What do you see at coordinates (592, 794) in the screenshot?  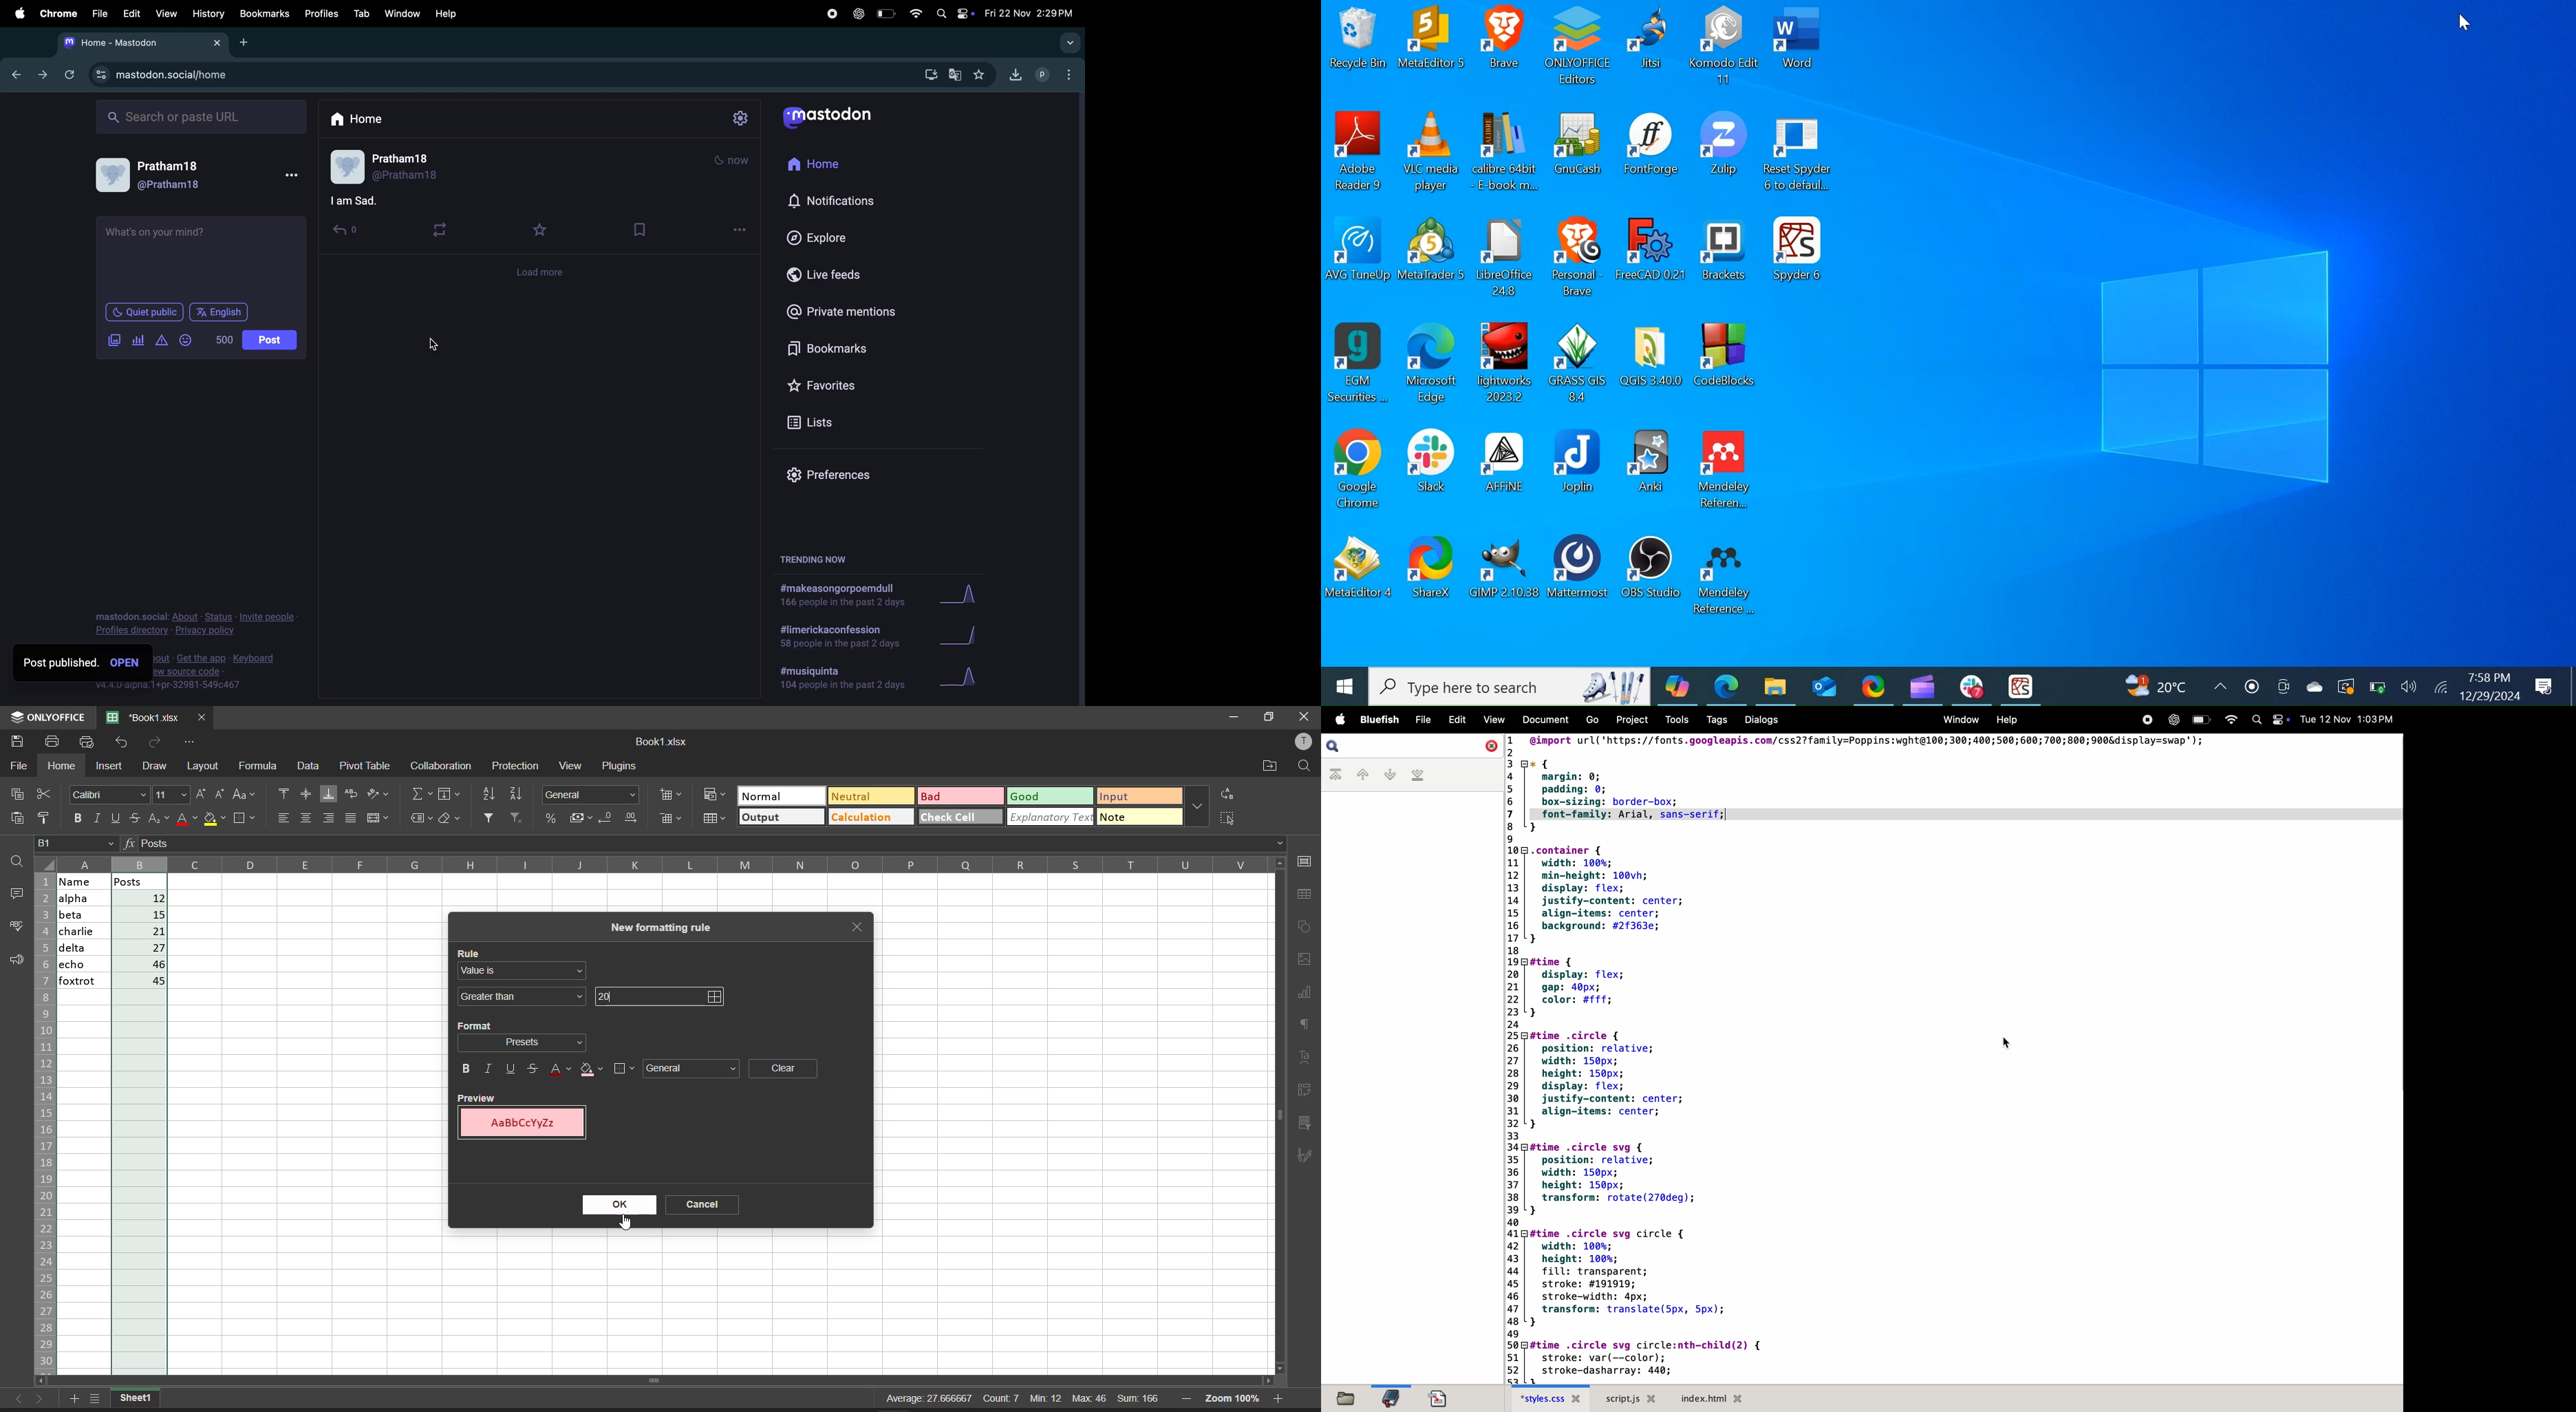 I see `number format` at bounding box center [592, 794].